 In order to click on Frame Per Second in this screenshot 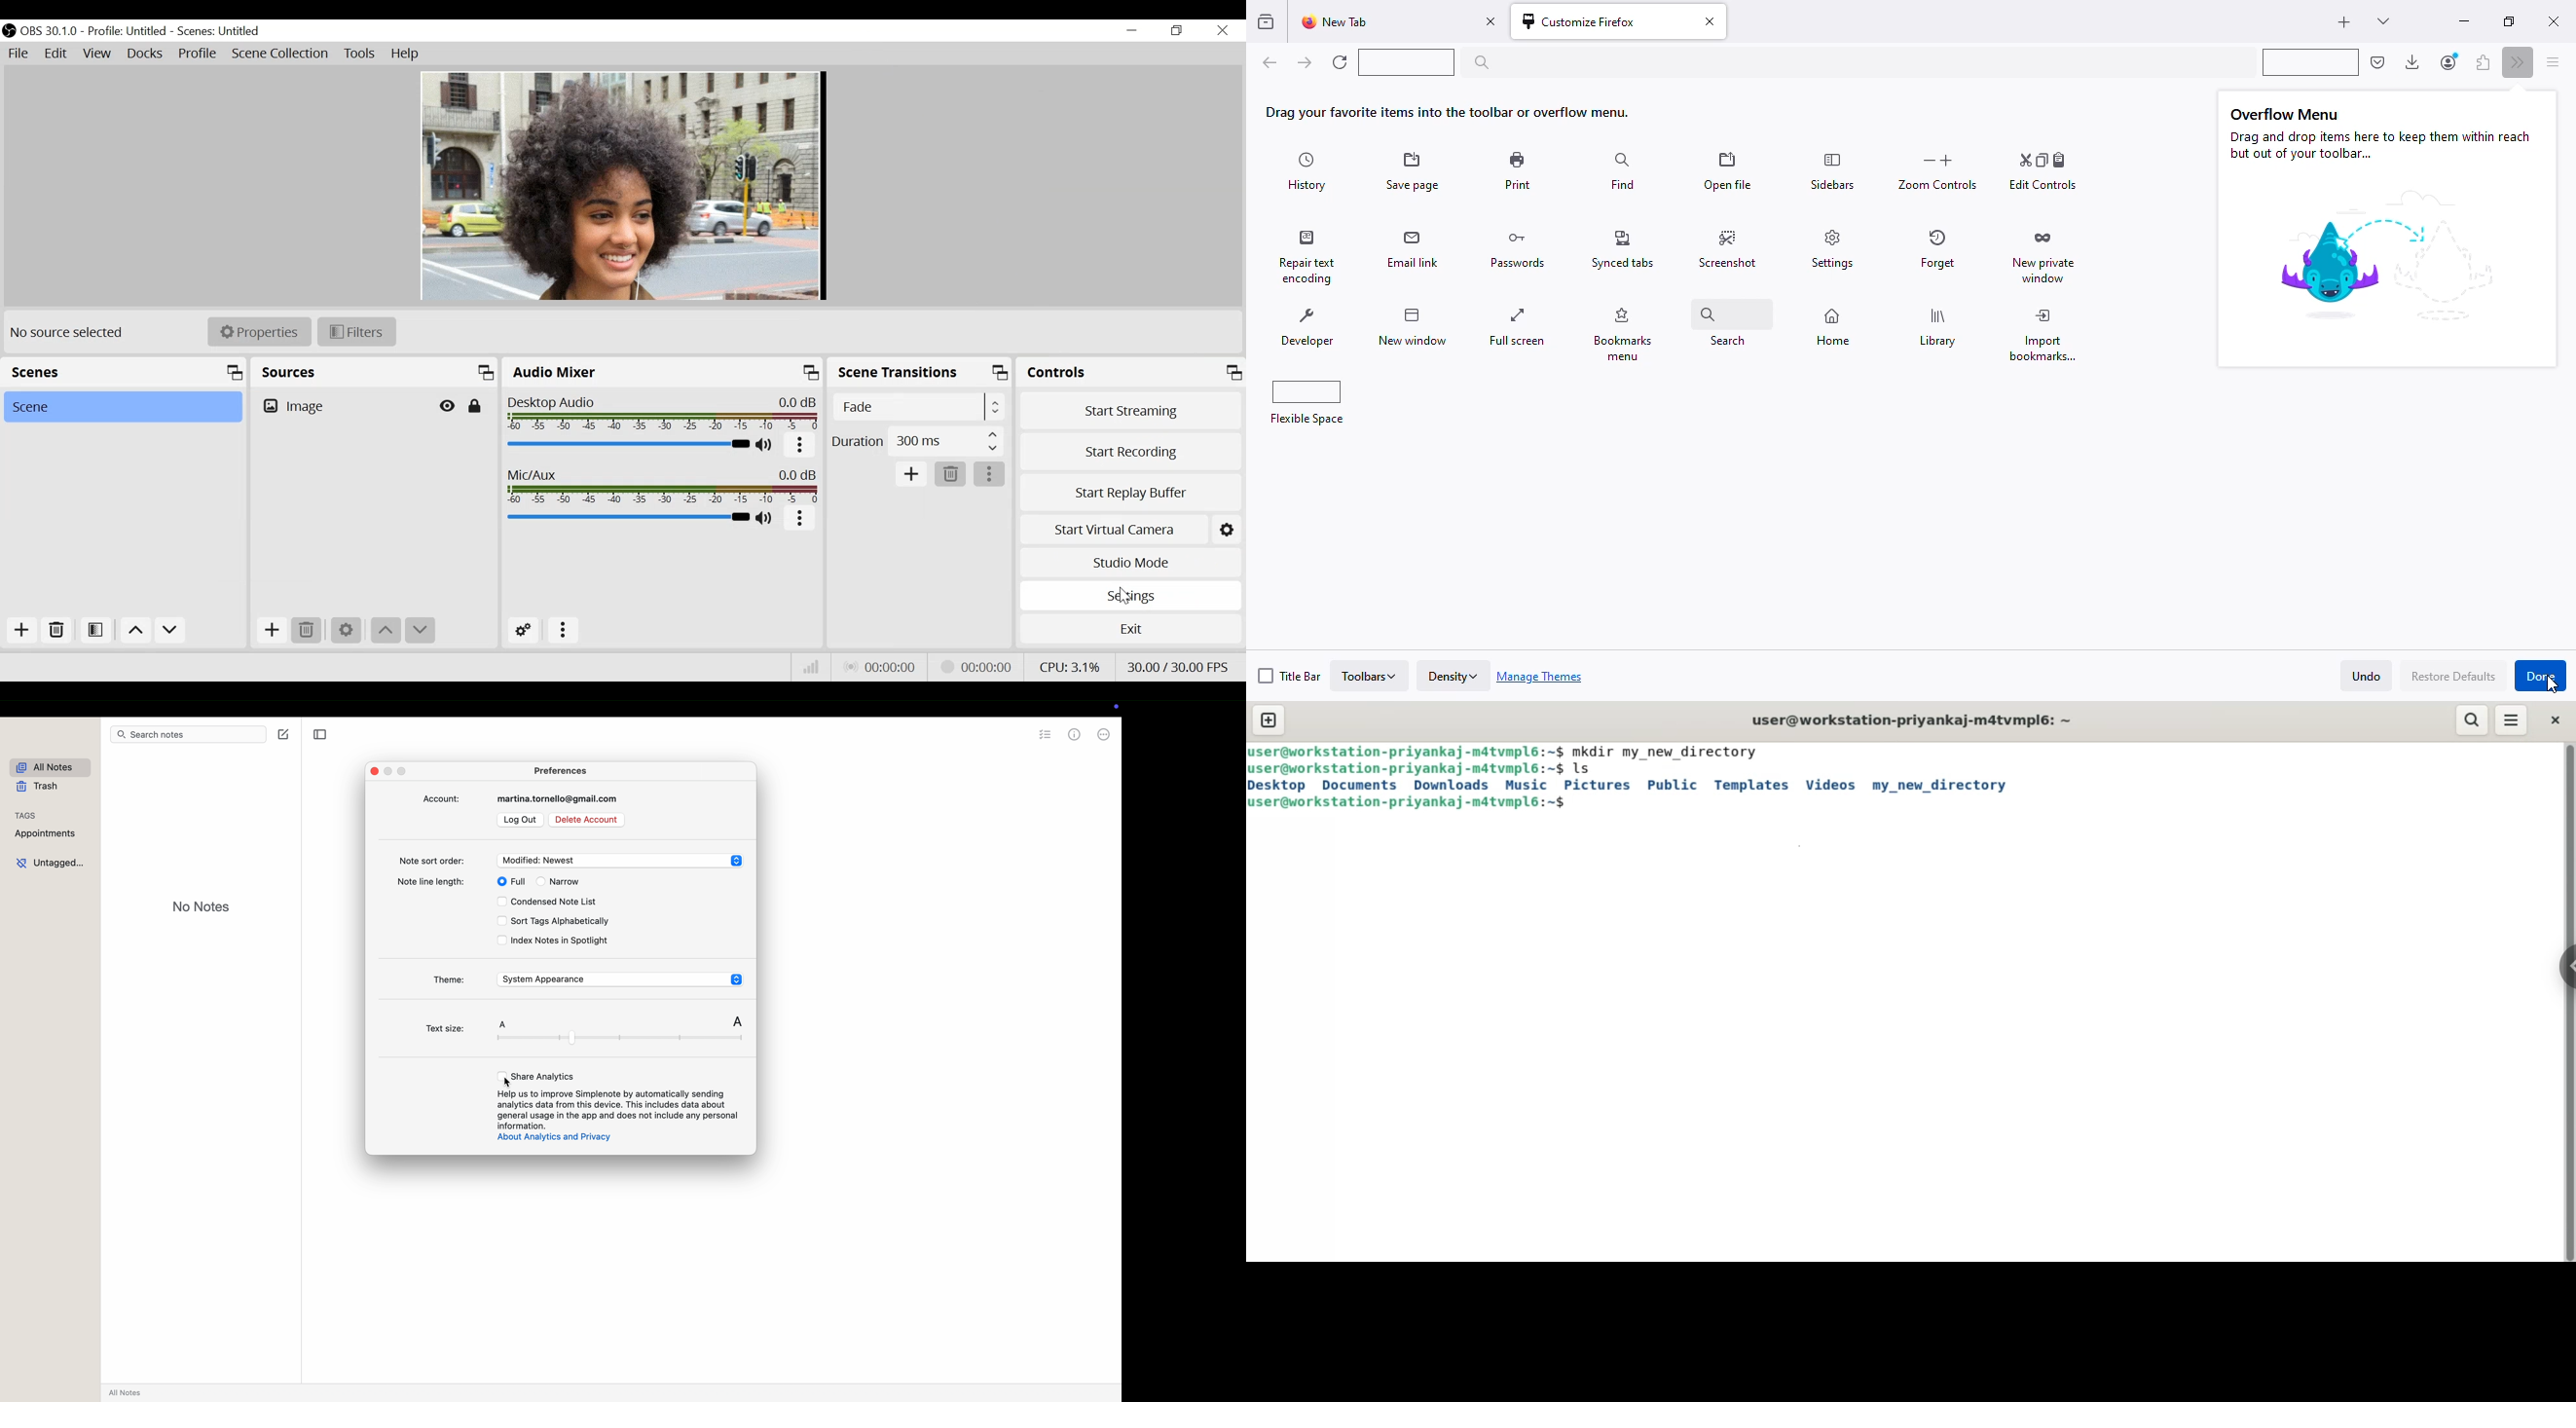, I will do `click(1177, 665)`.